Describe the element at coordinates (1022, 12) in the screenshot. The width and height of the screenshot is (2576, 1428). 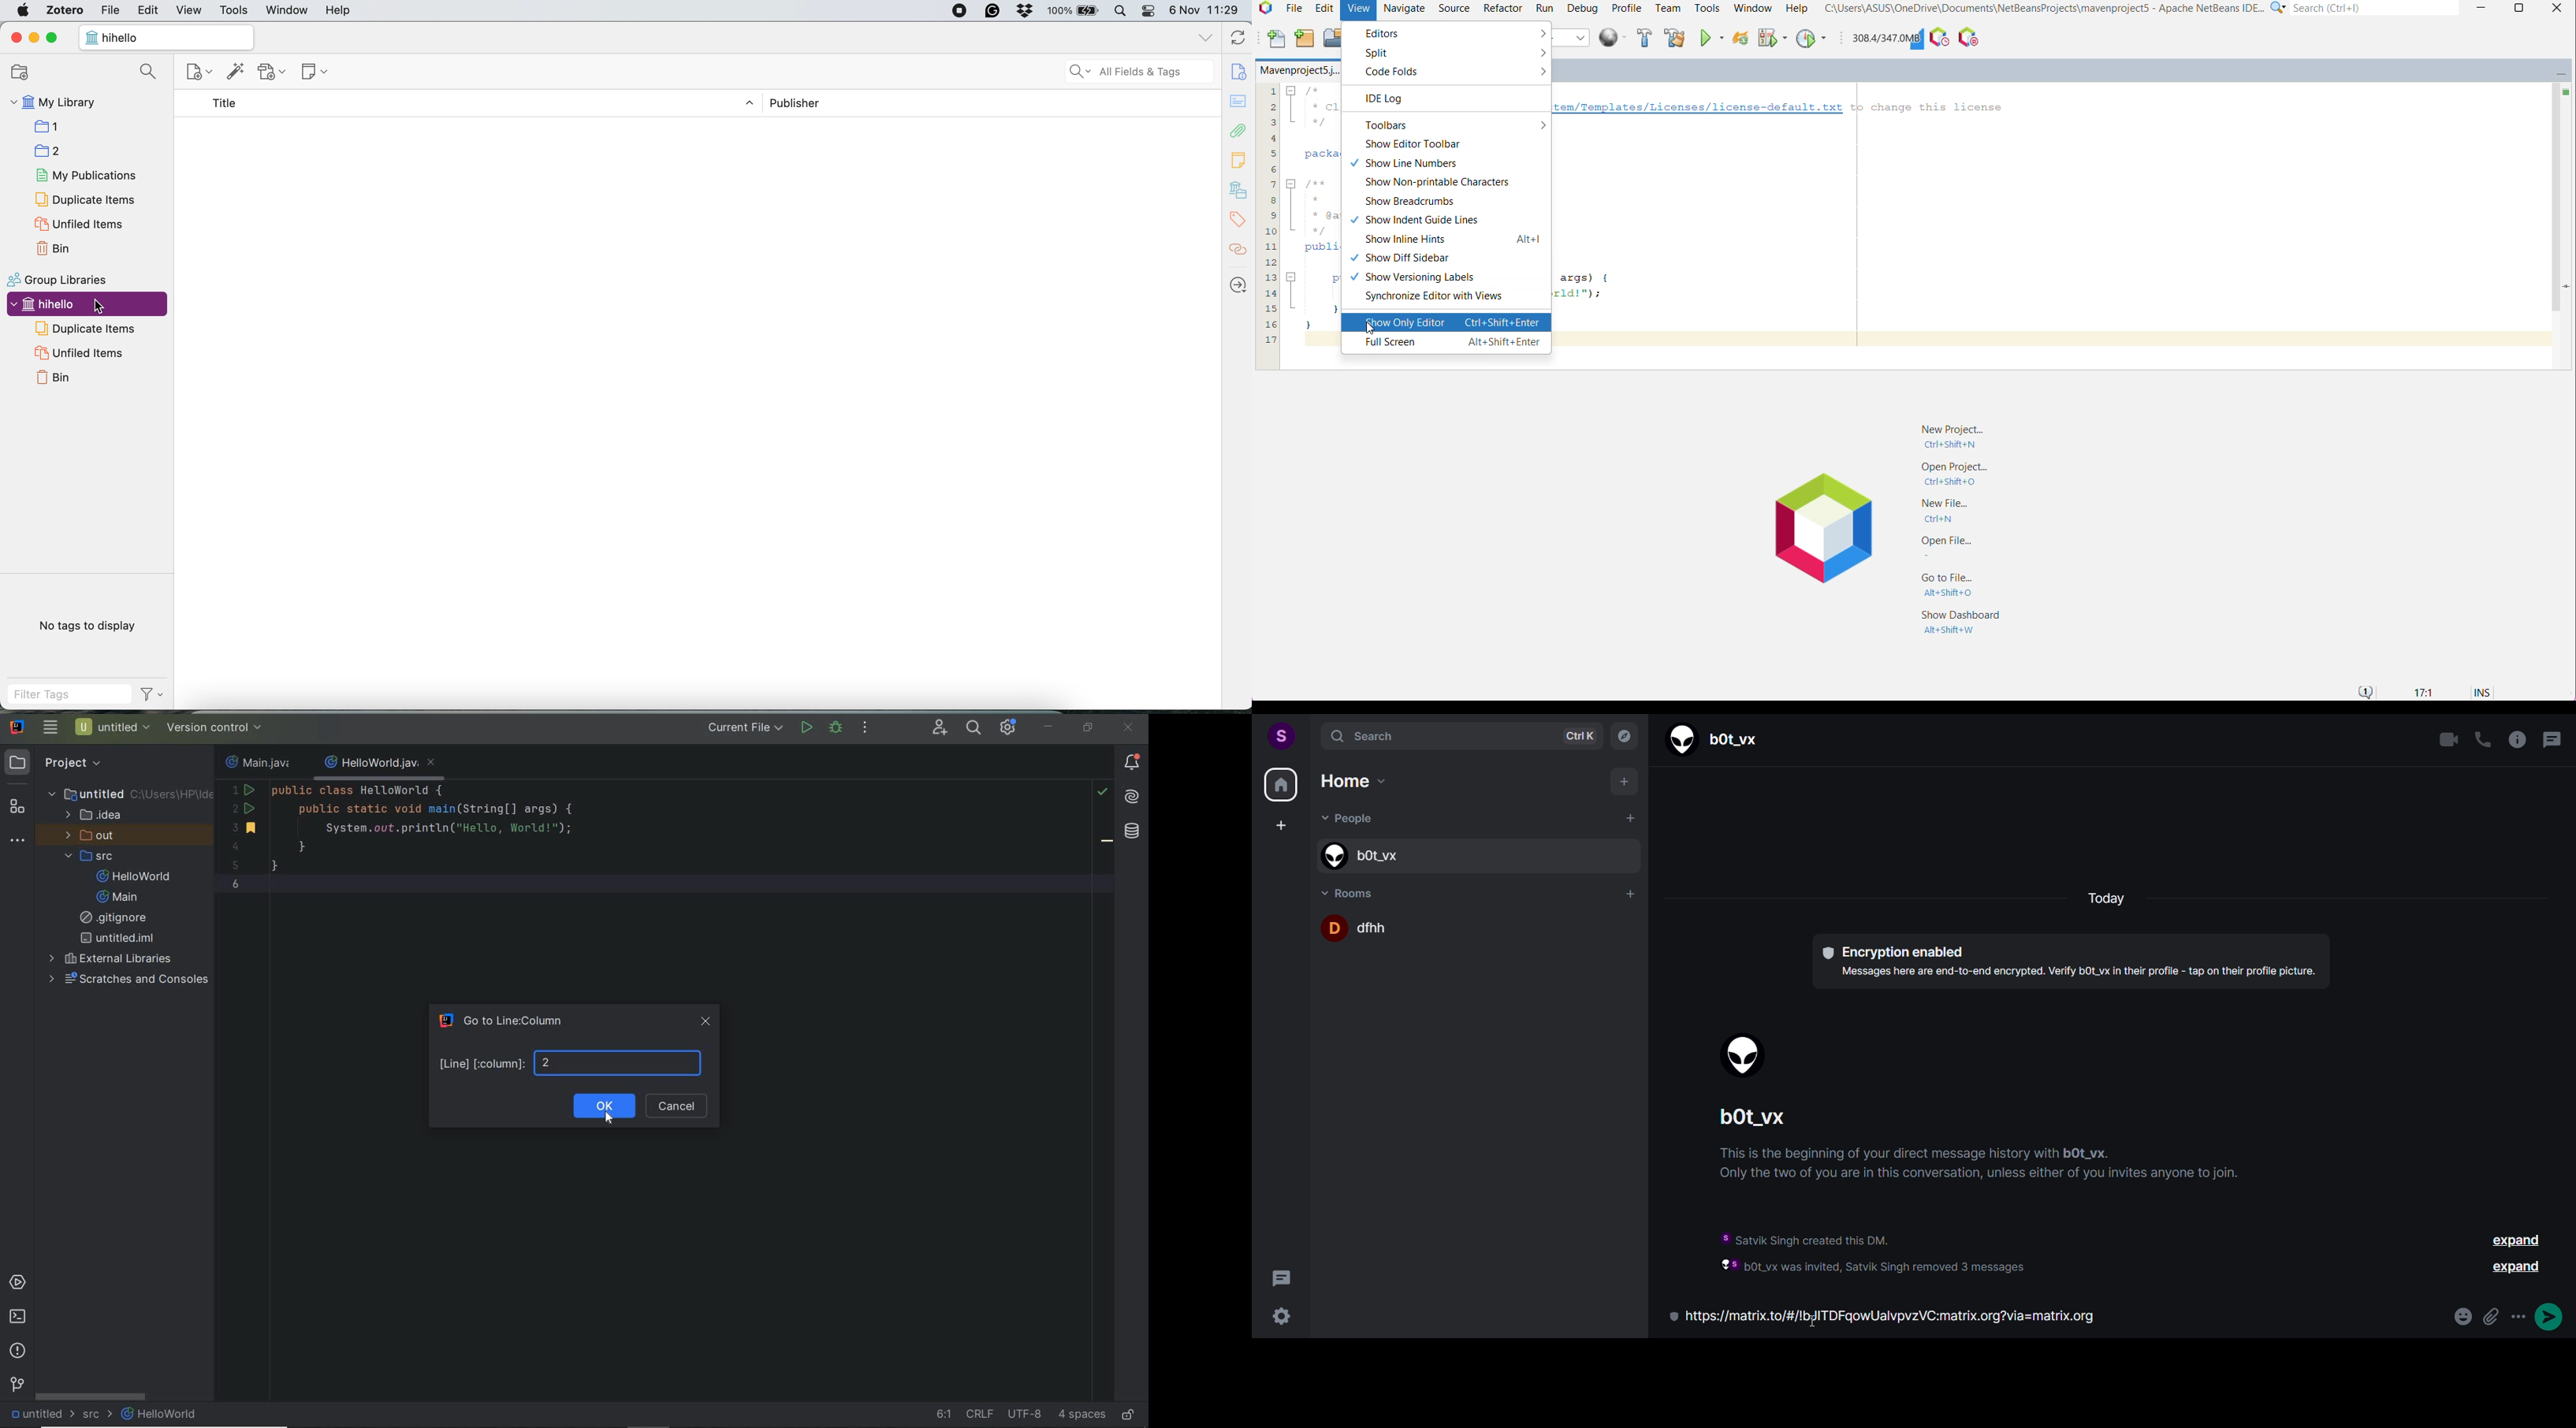
I see `dropbox` at that location.